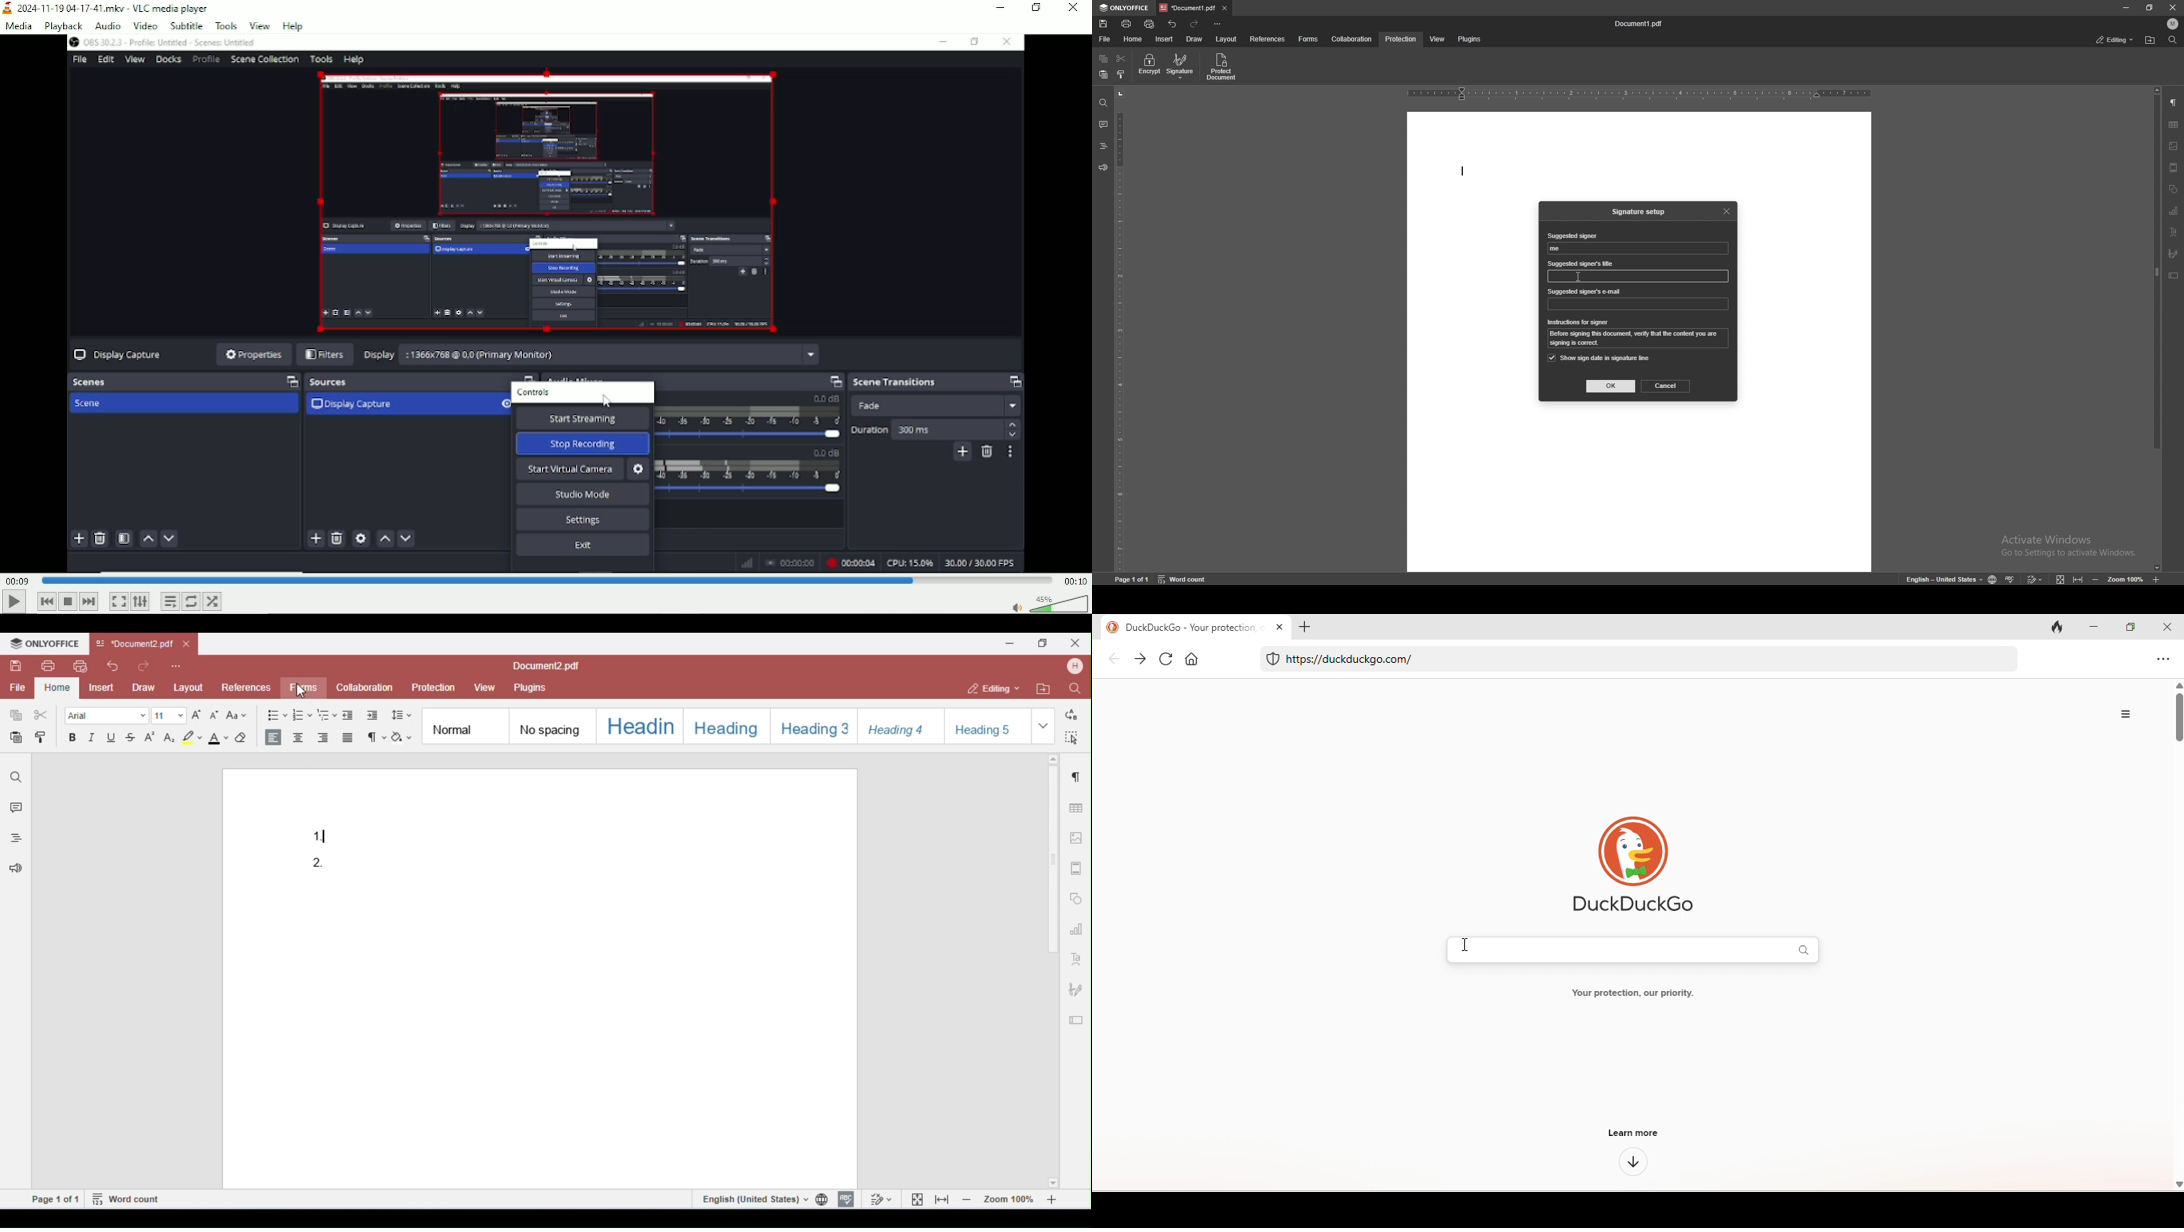 The height and width of the screenshot is (1232, 2184). I want to click on scroll bar, so click(2157, 330).